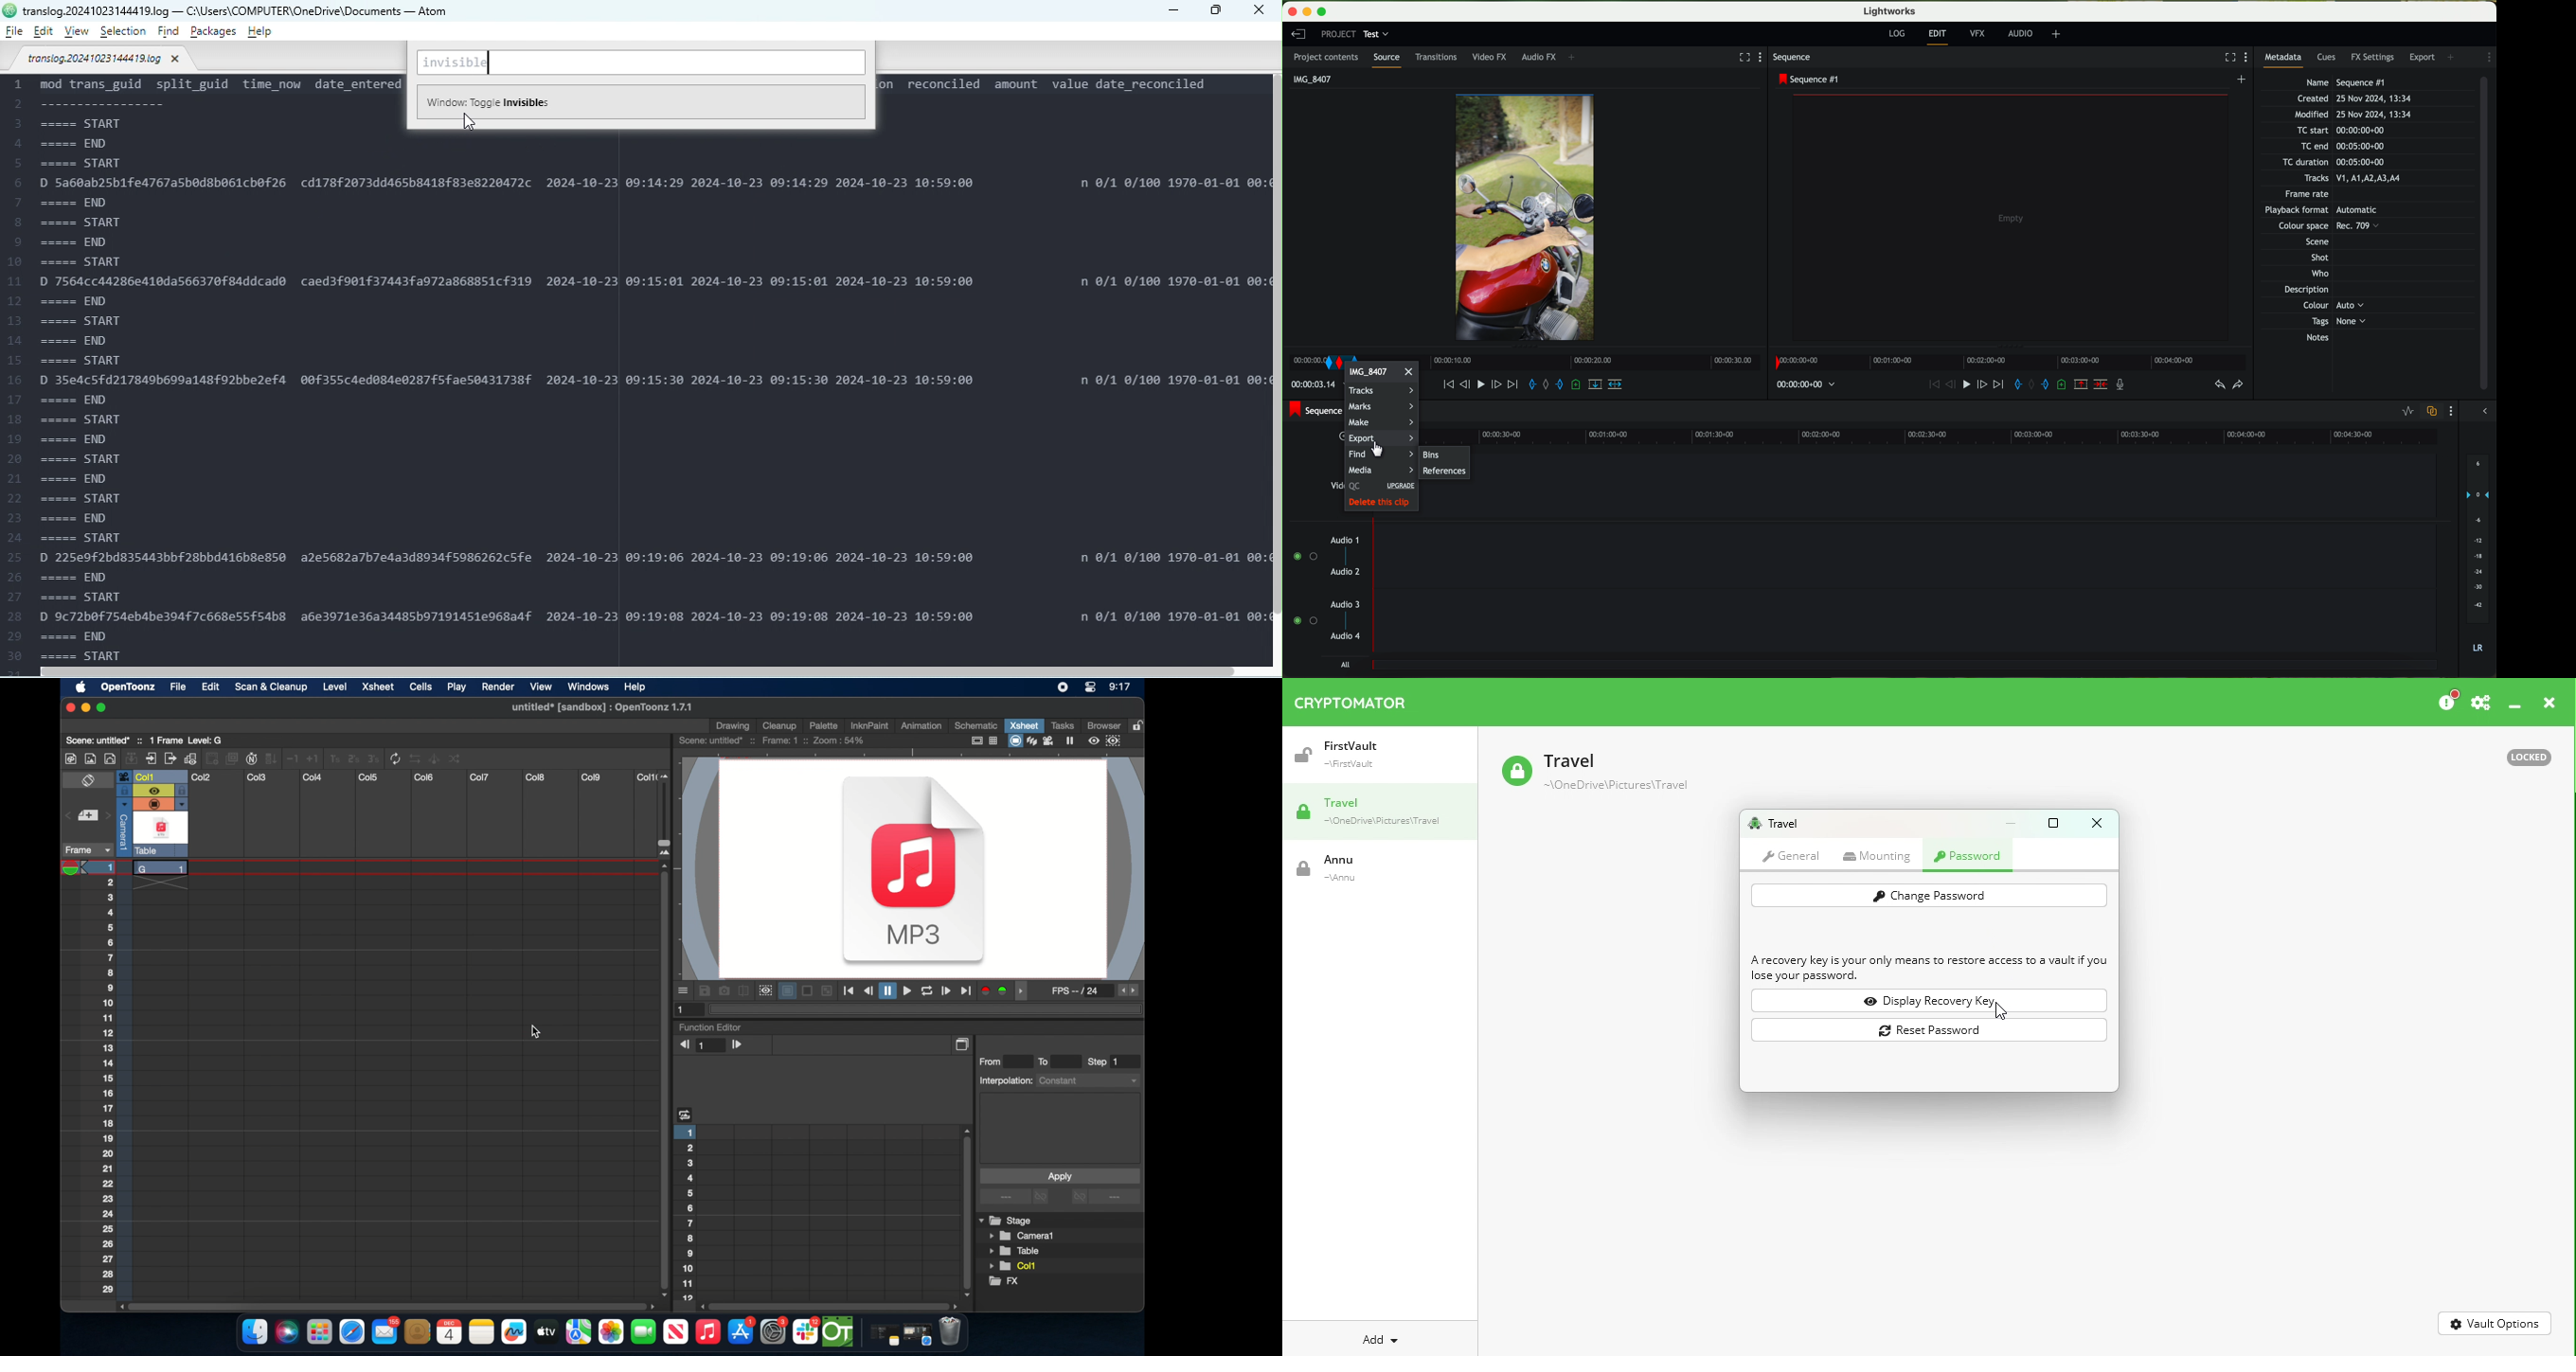 The height and width of the screenshot is (1372, 2576). Describe the element at coordinates (2328, 59) in the screenshot. I see `cues` at that location.